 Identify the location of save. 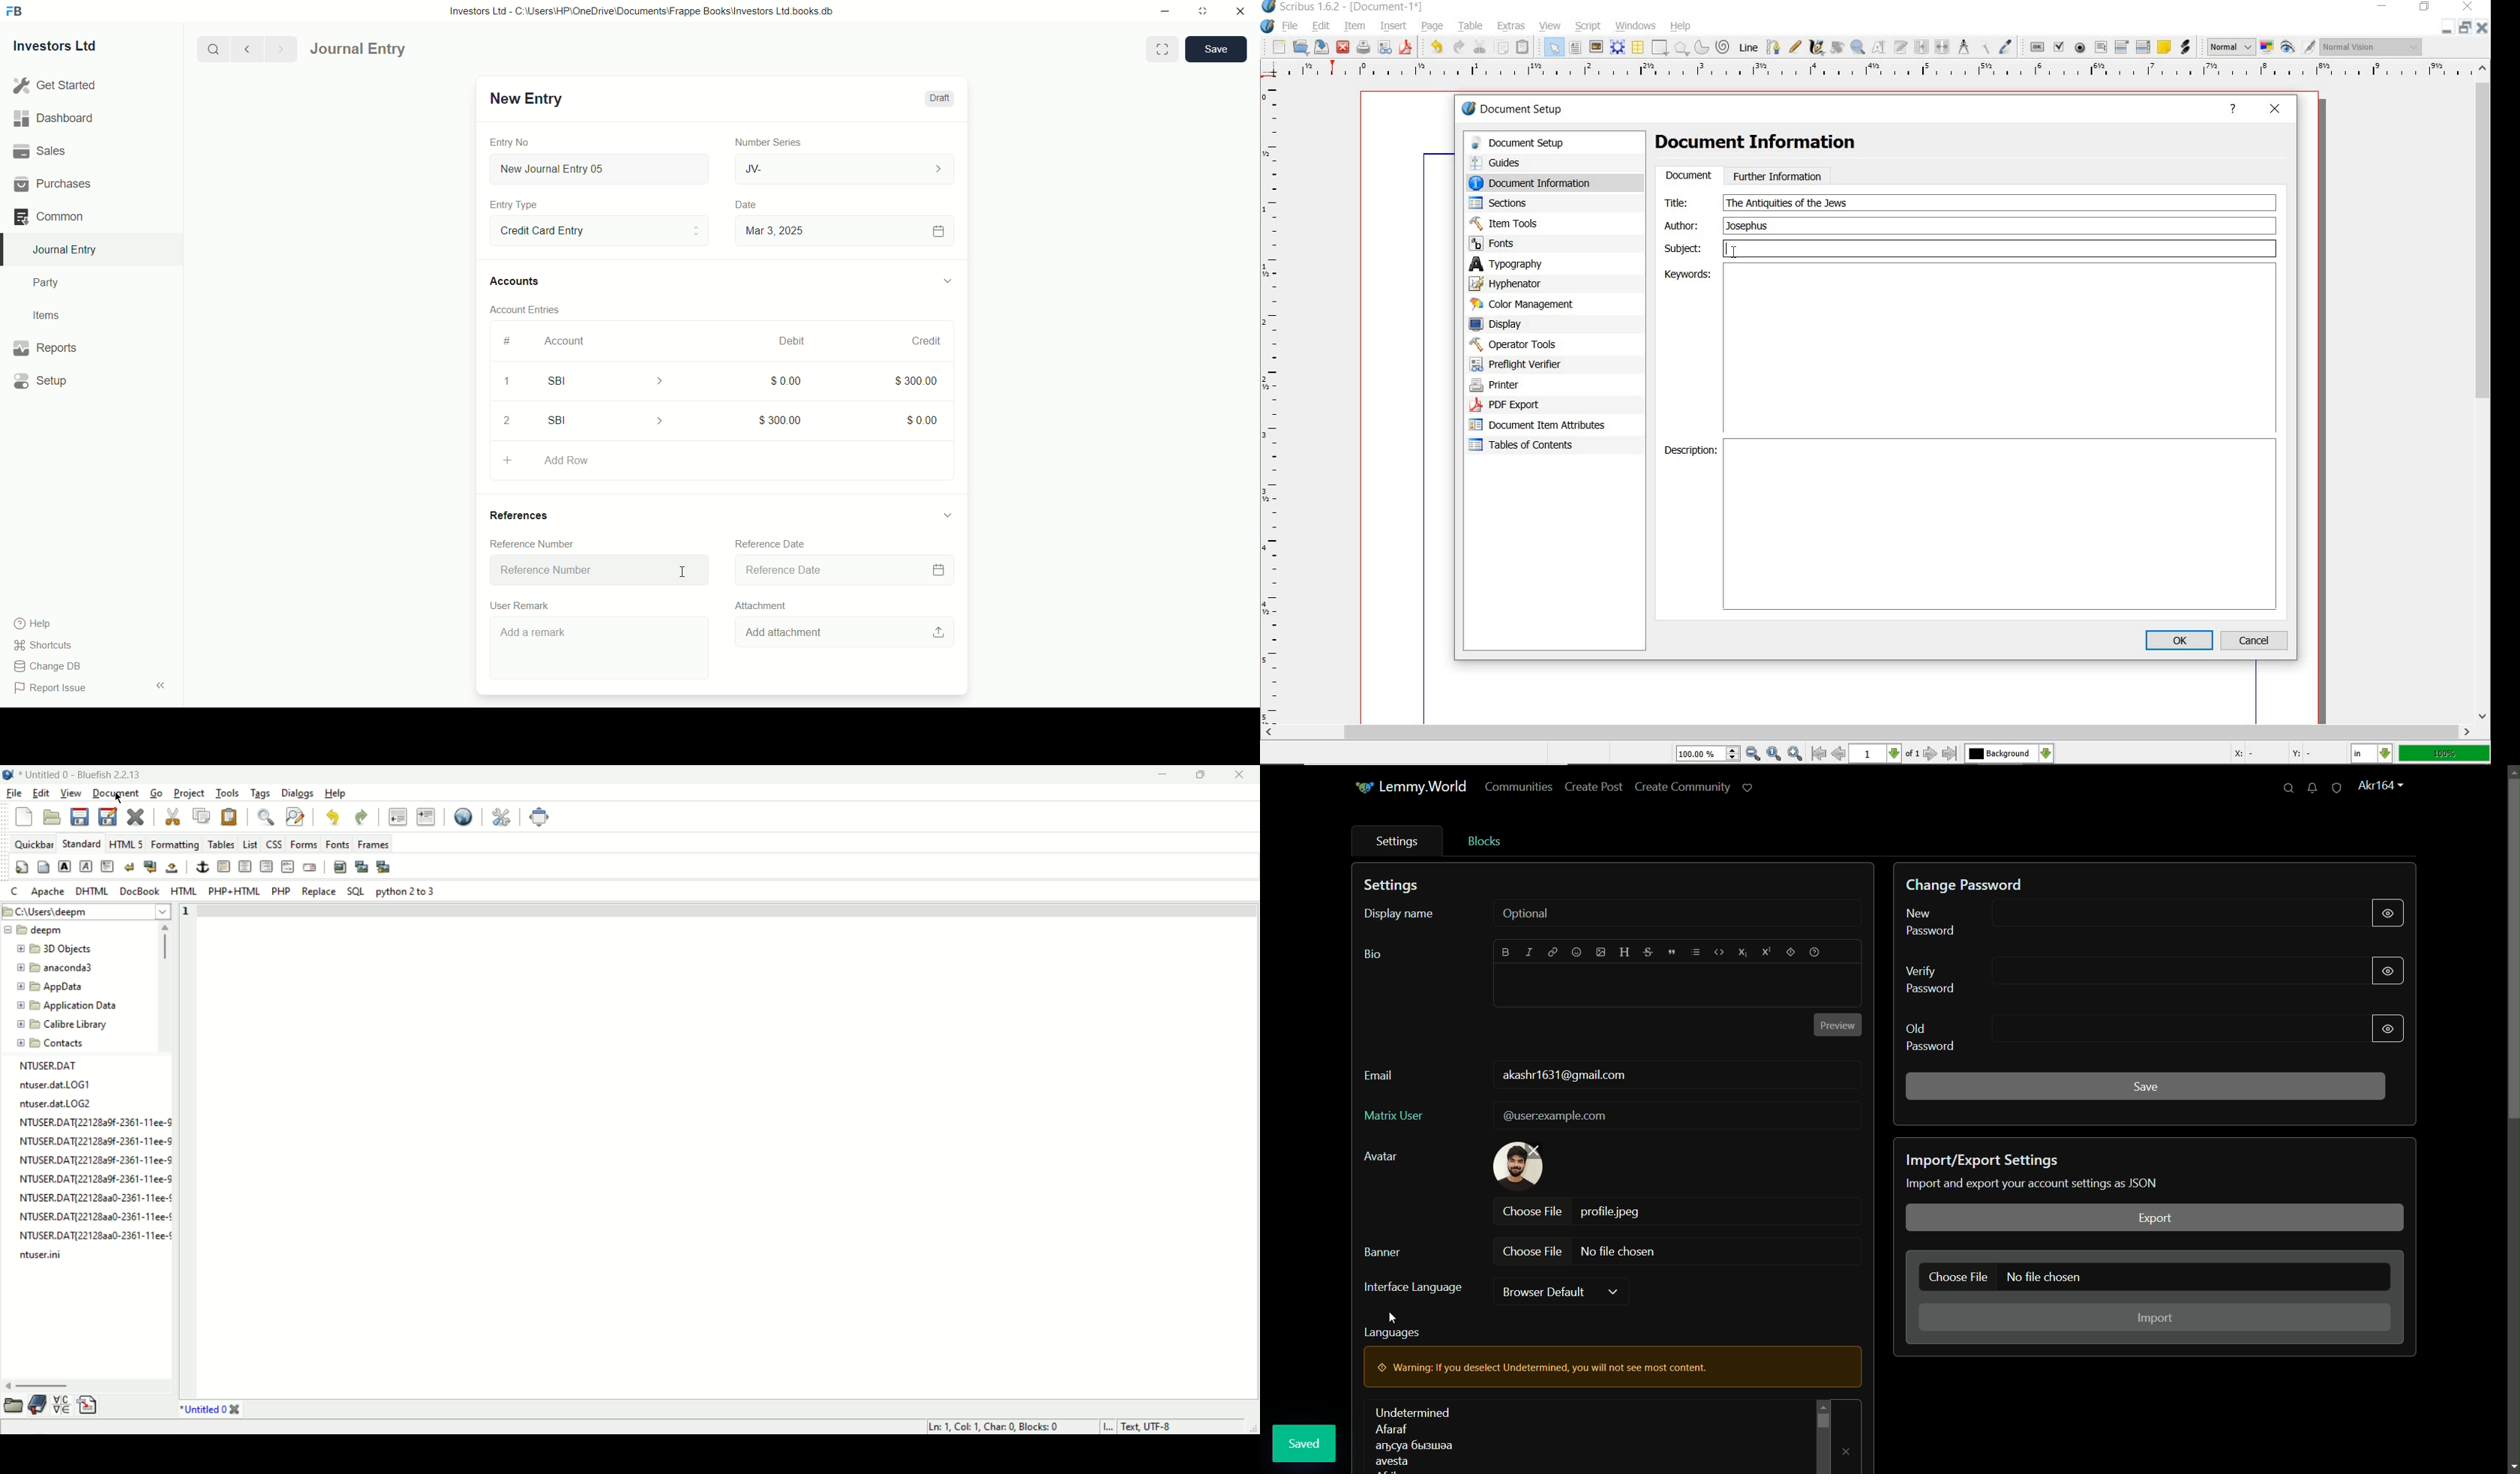
(1217, 49).